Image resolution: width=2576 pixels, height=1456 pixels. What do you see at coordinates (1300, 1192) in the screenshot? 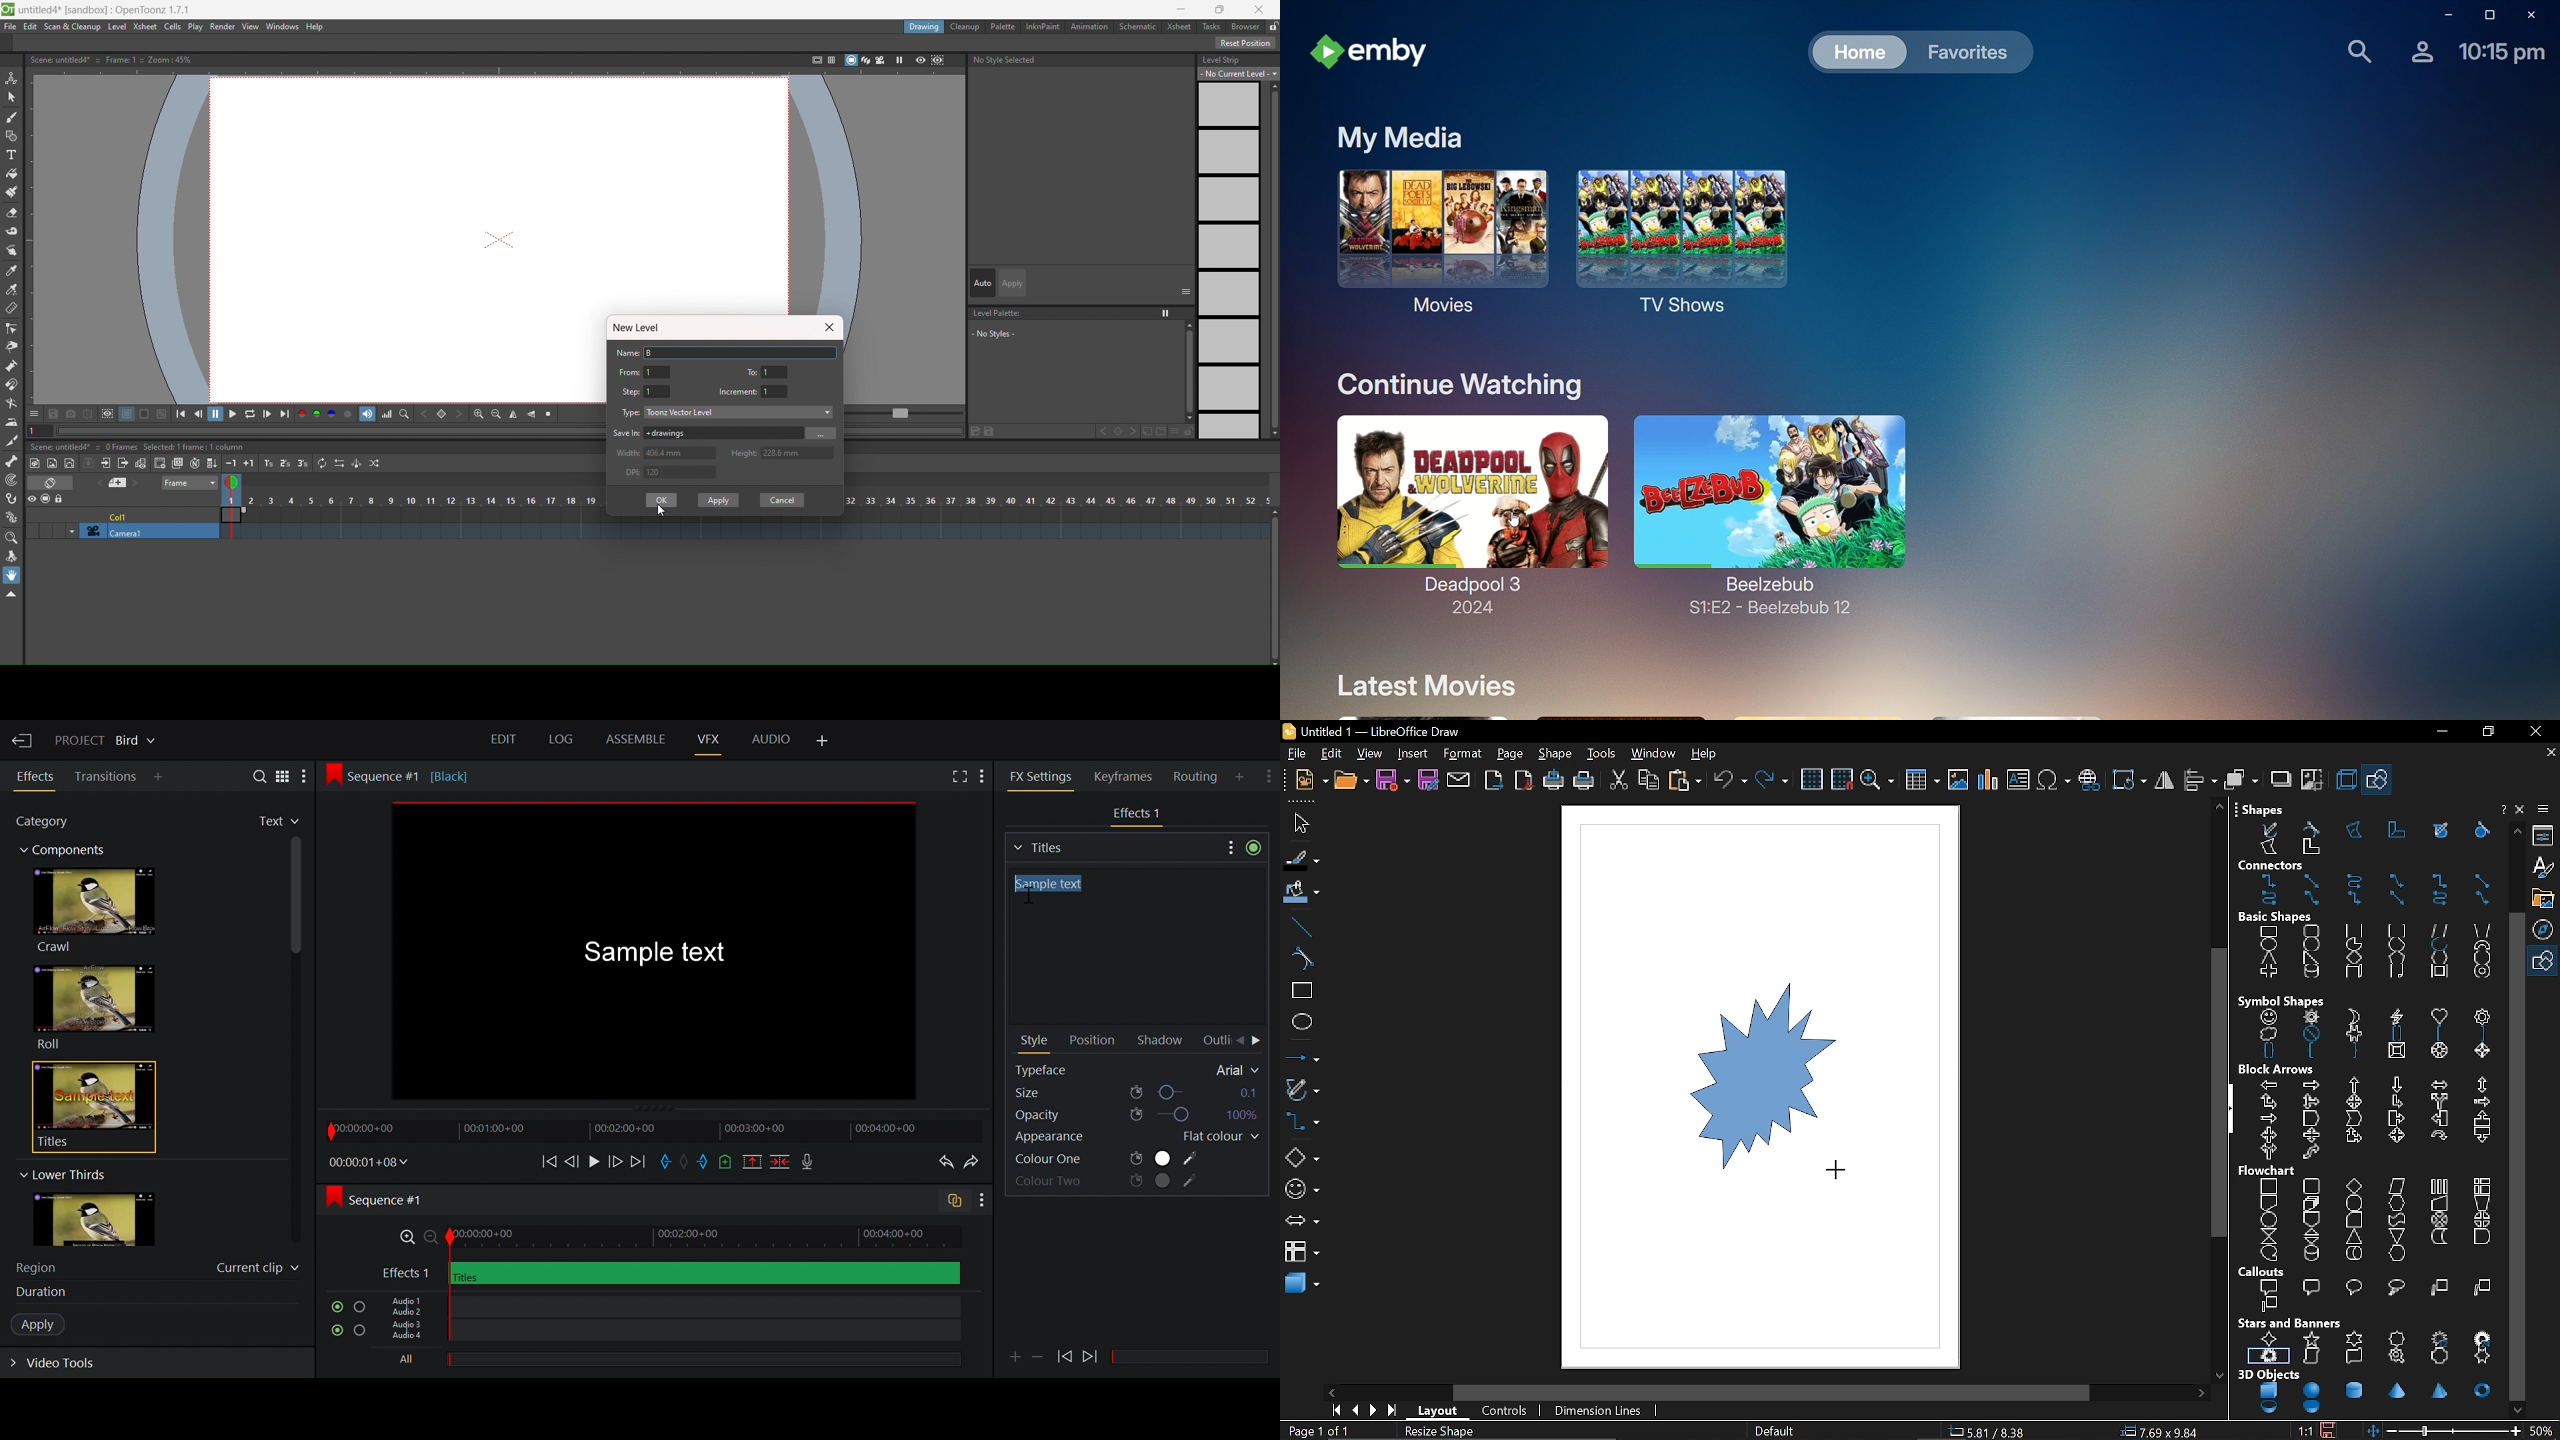
I see `symbol shapes` at bounding box center [1300, 1192].